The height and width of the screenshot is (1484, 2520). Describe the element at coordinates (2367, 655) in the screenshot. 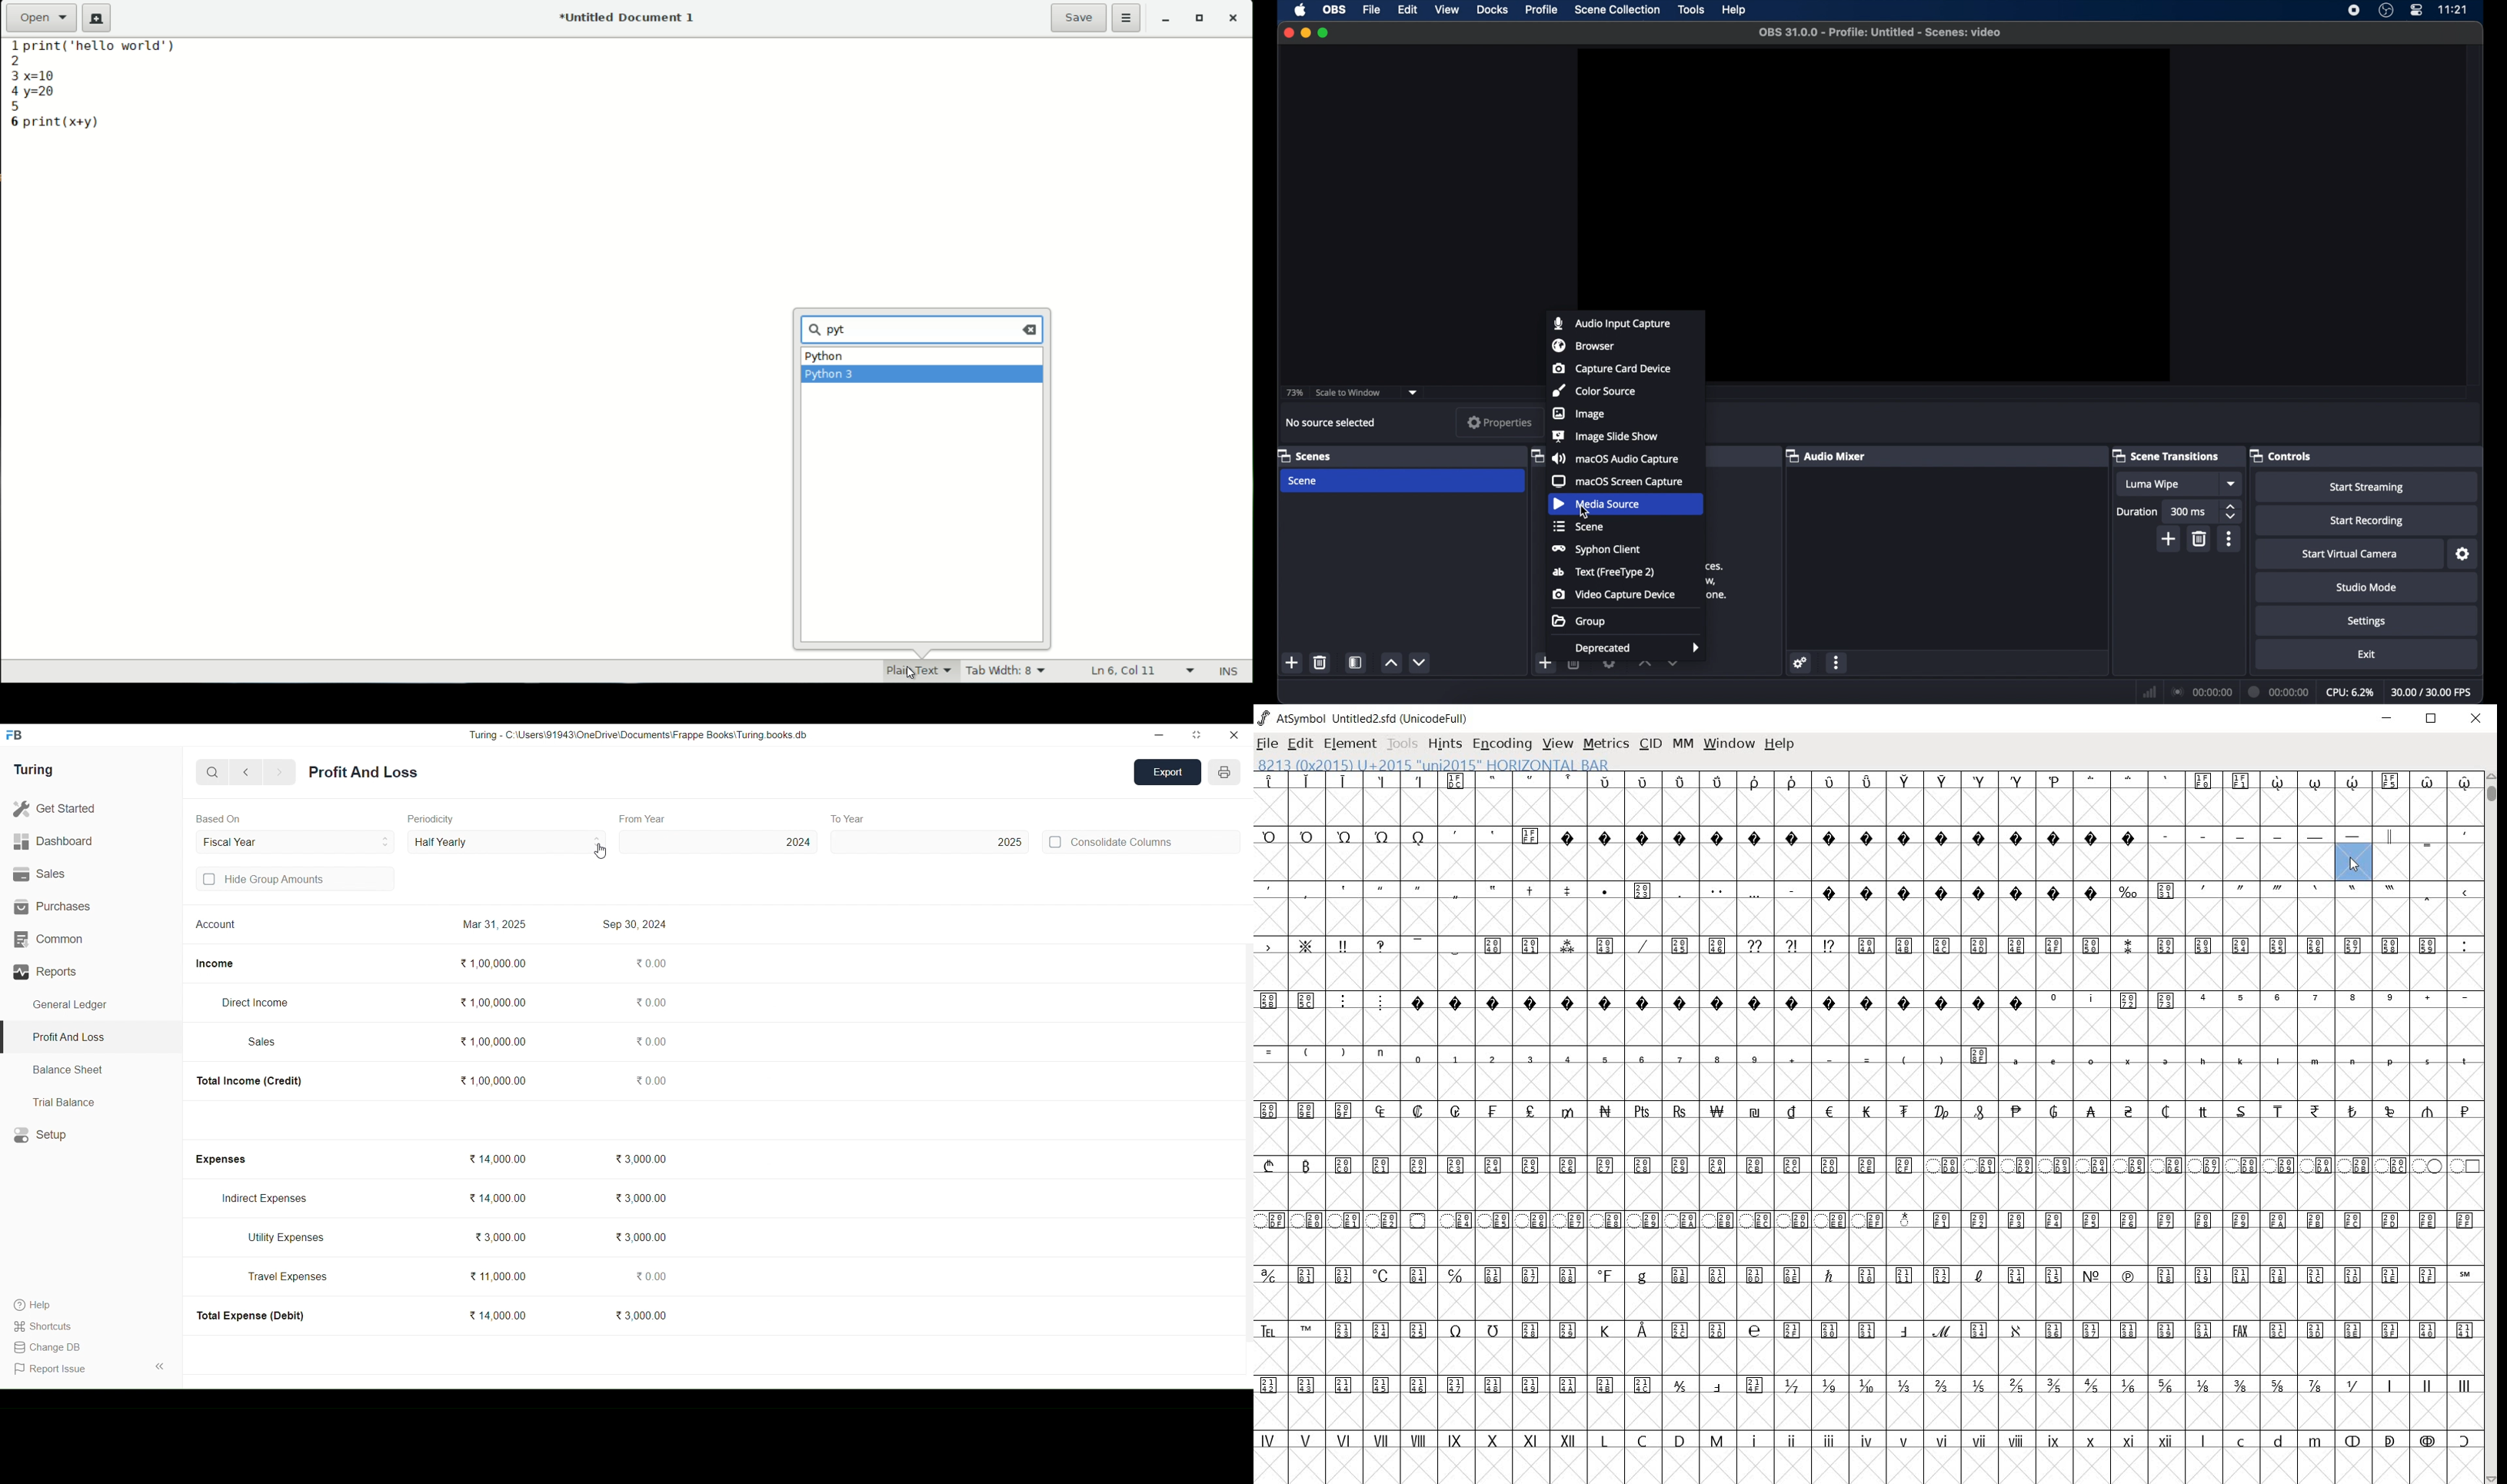

I see `exit` at that location.